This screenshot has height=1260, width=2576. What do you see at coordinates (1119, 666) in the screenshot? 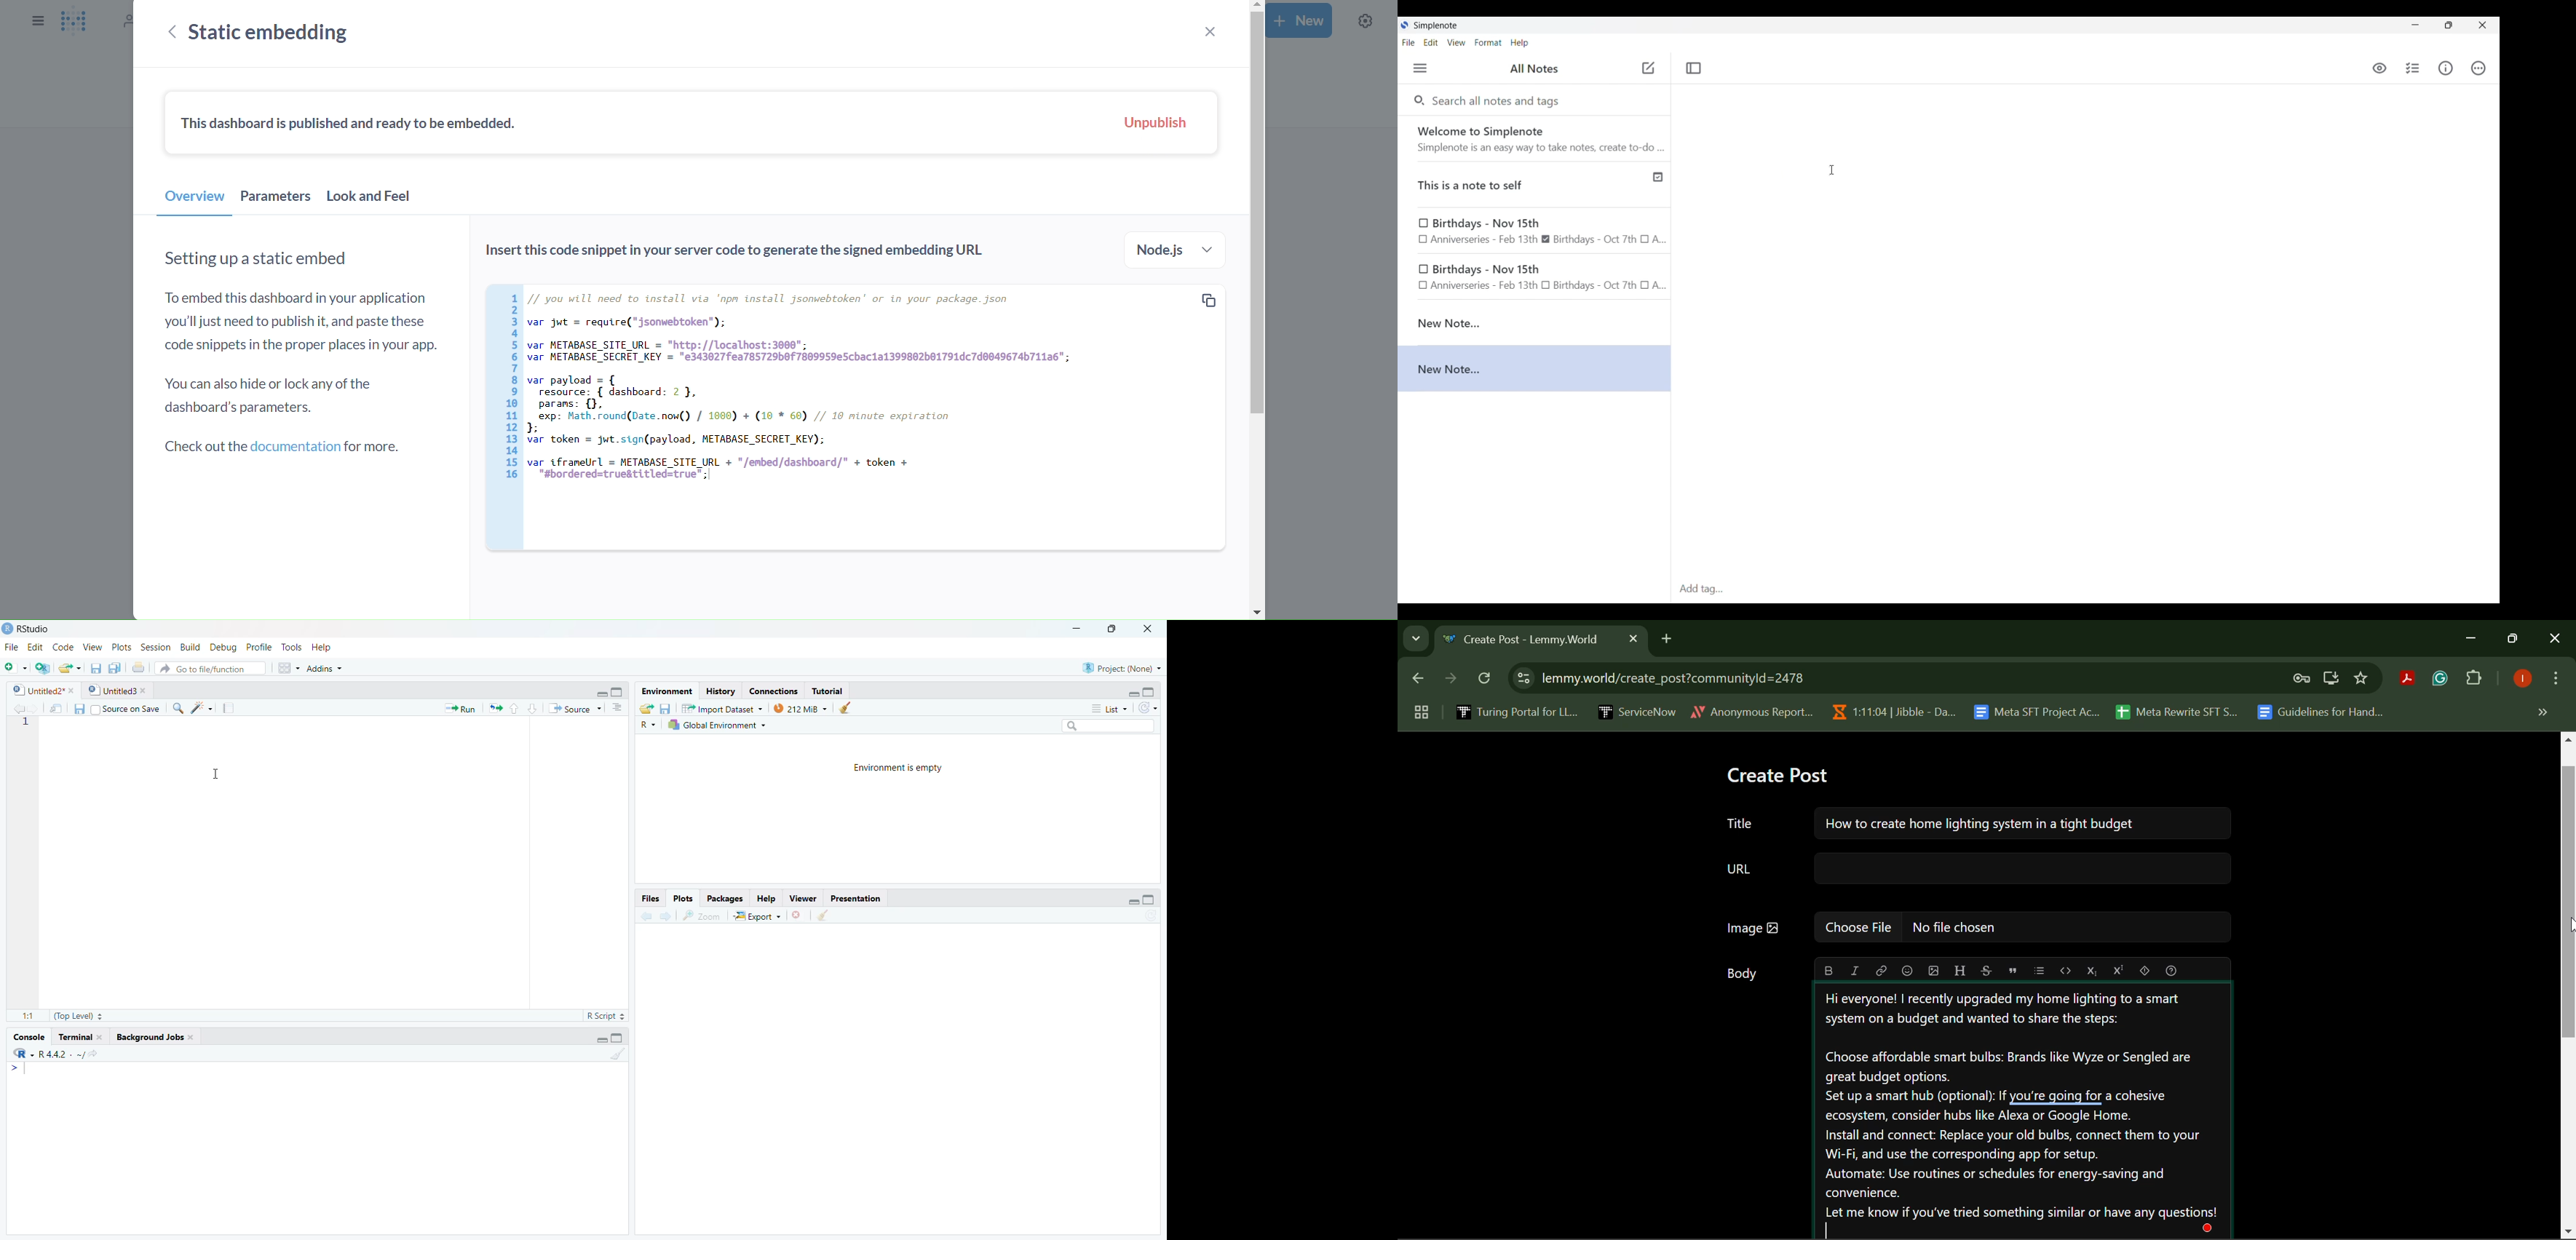
I see `project none` at bounding box center [1119, 666].